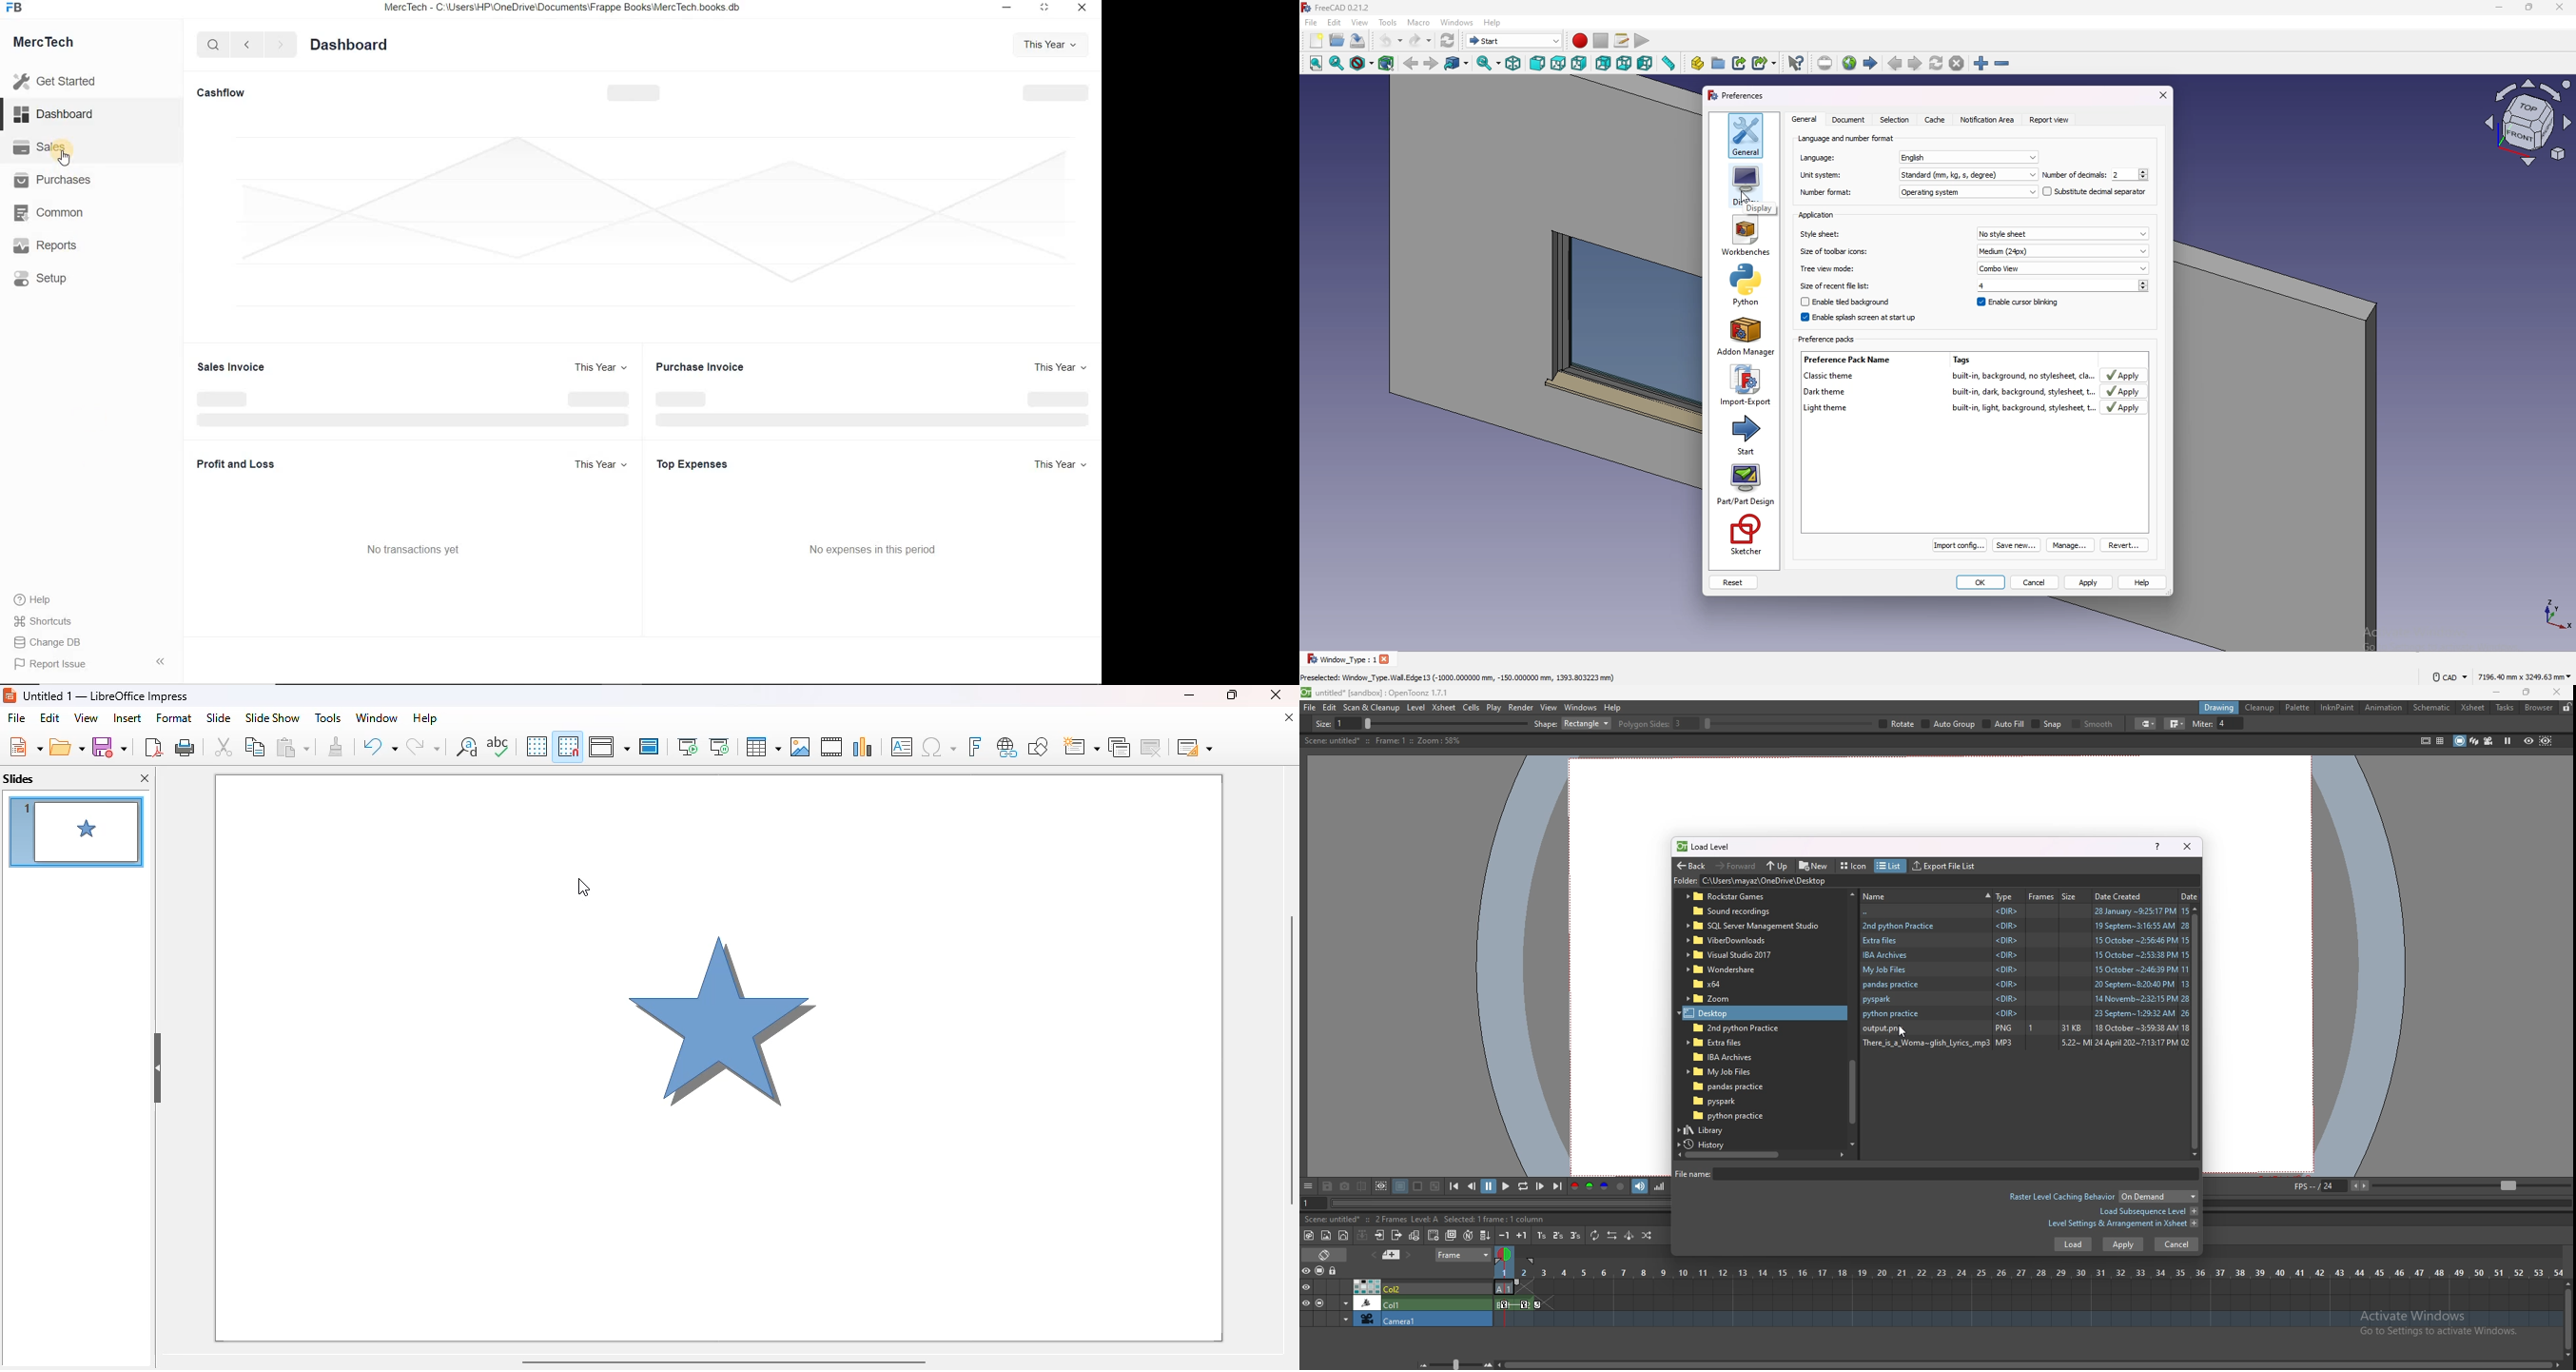 The width and height of the screenshot is (2576, 1372). I want to click on Profit and Loss, so click(236, 465).